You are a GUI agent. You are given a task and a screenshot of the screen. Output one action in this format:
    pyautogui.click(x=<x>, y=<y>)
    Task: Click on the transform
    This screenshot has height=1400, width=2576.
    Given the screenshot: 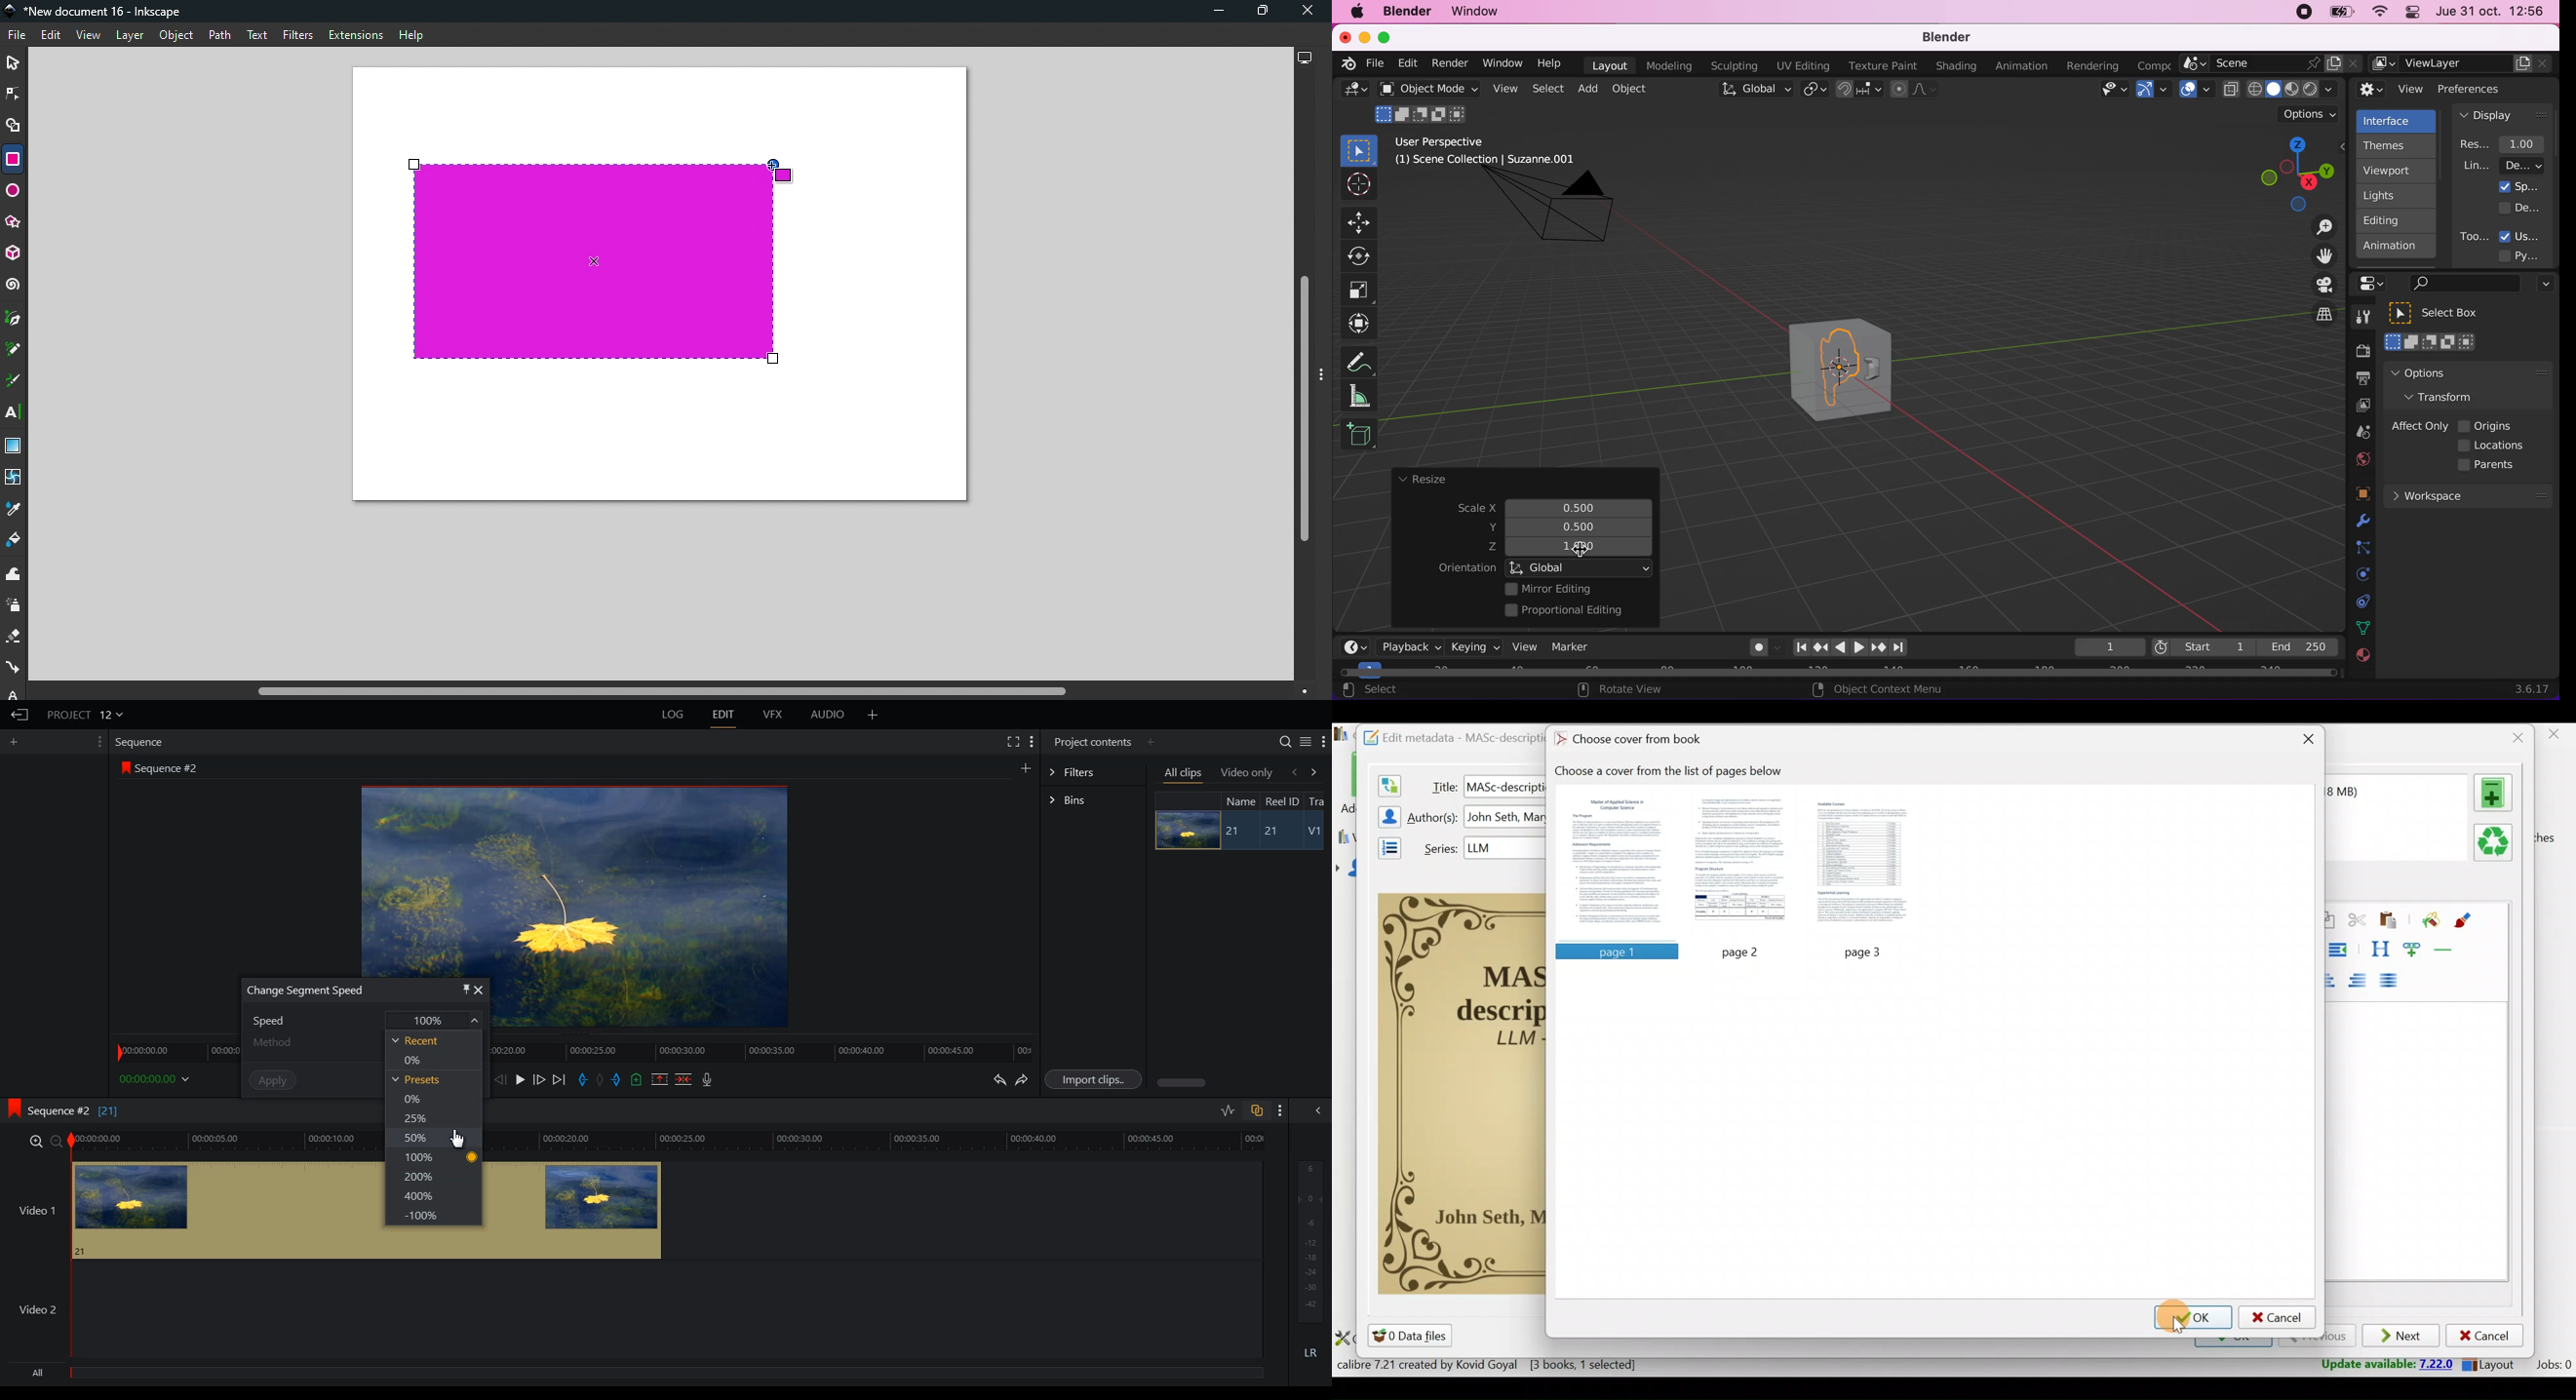 What is the action you would take?
    pyautogui.click(x=2449, y=396)
    